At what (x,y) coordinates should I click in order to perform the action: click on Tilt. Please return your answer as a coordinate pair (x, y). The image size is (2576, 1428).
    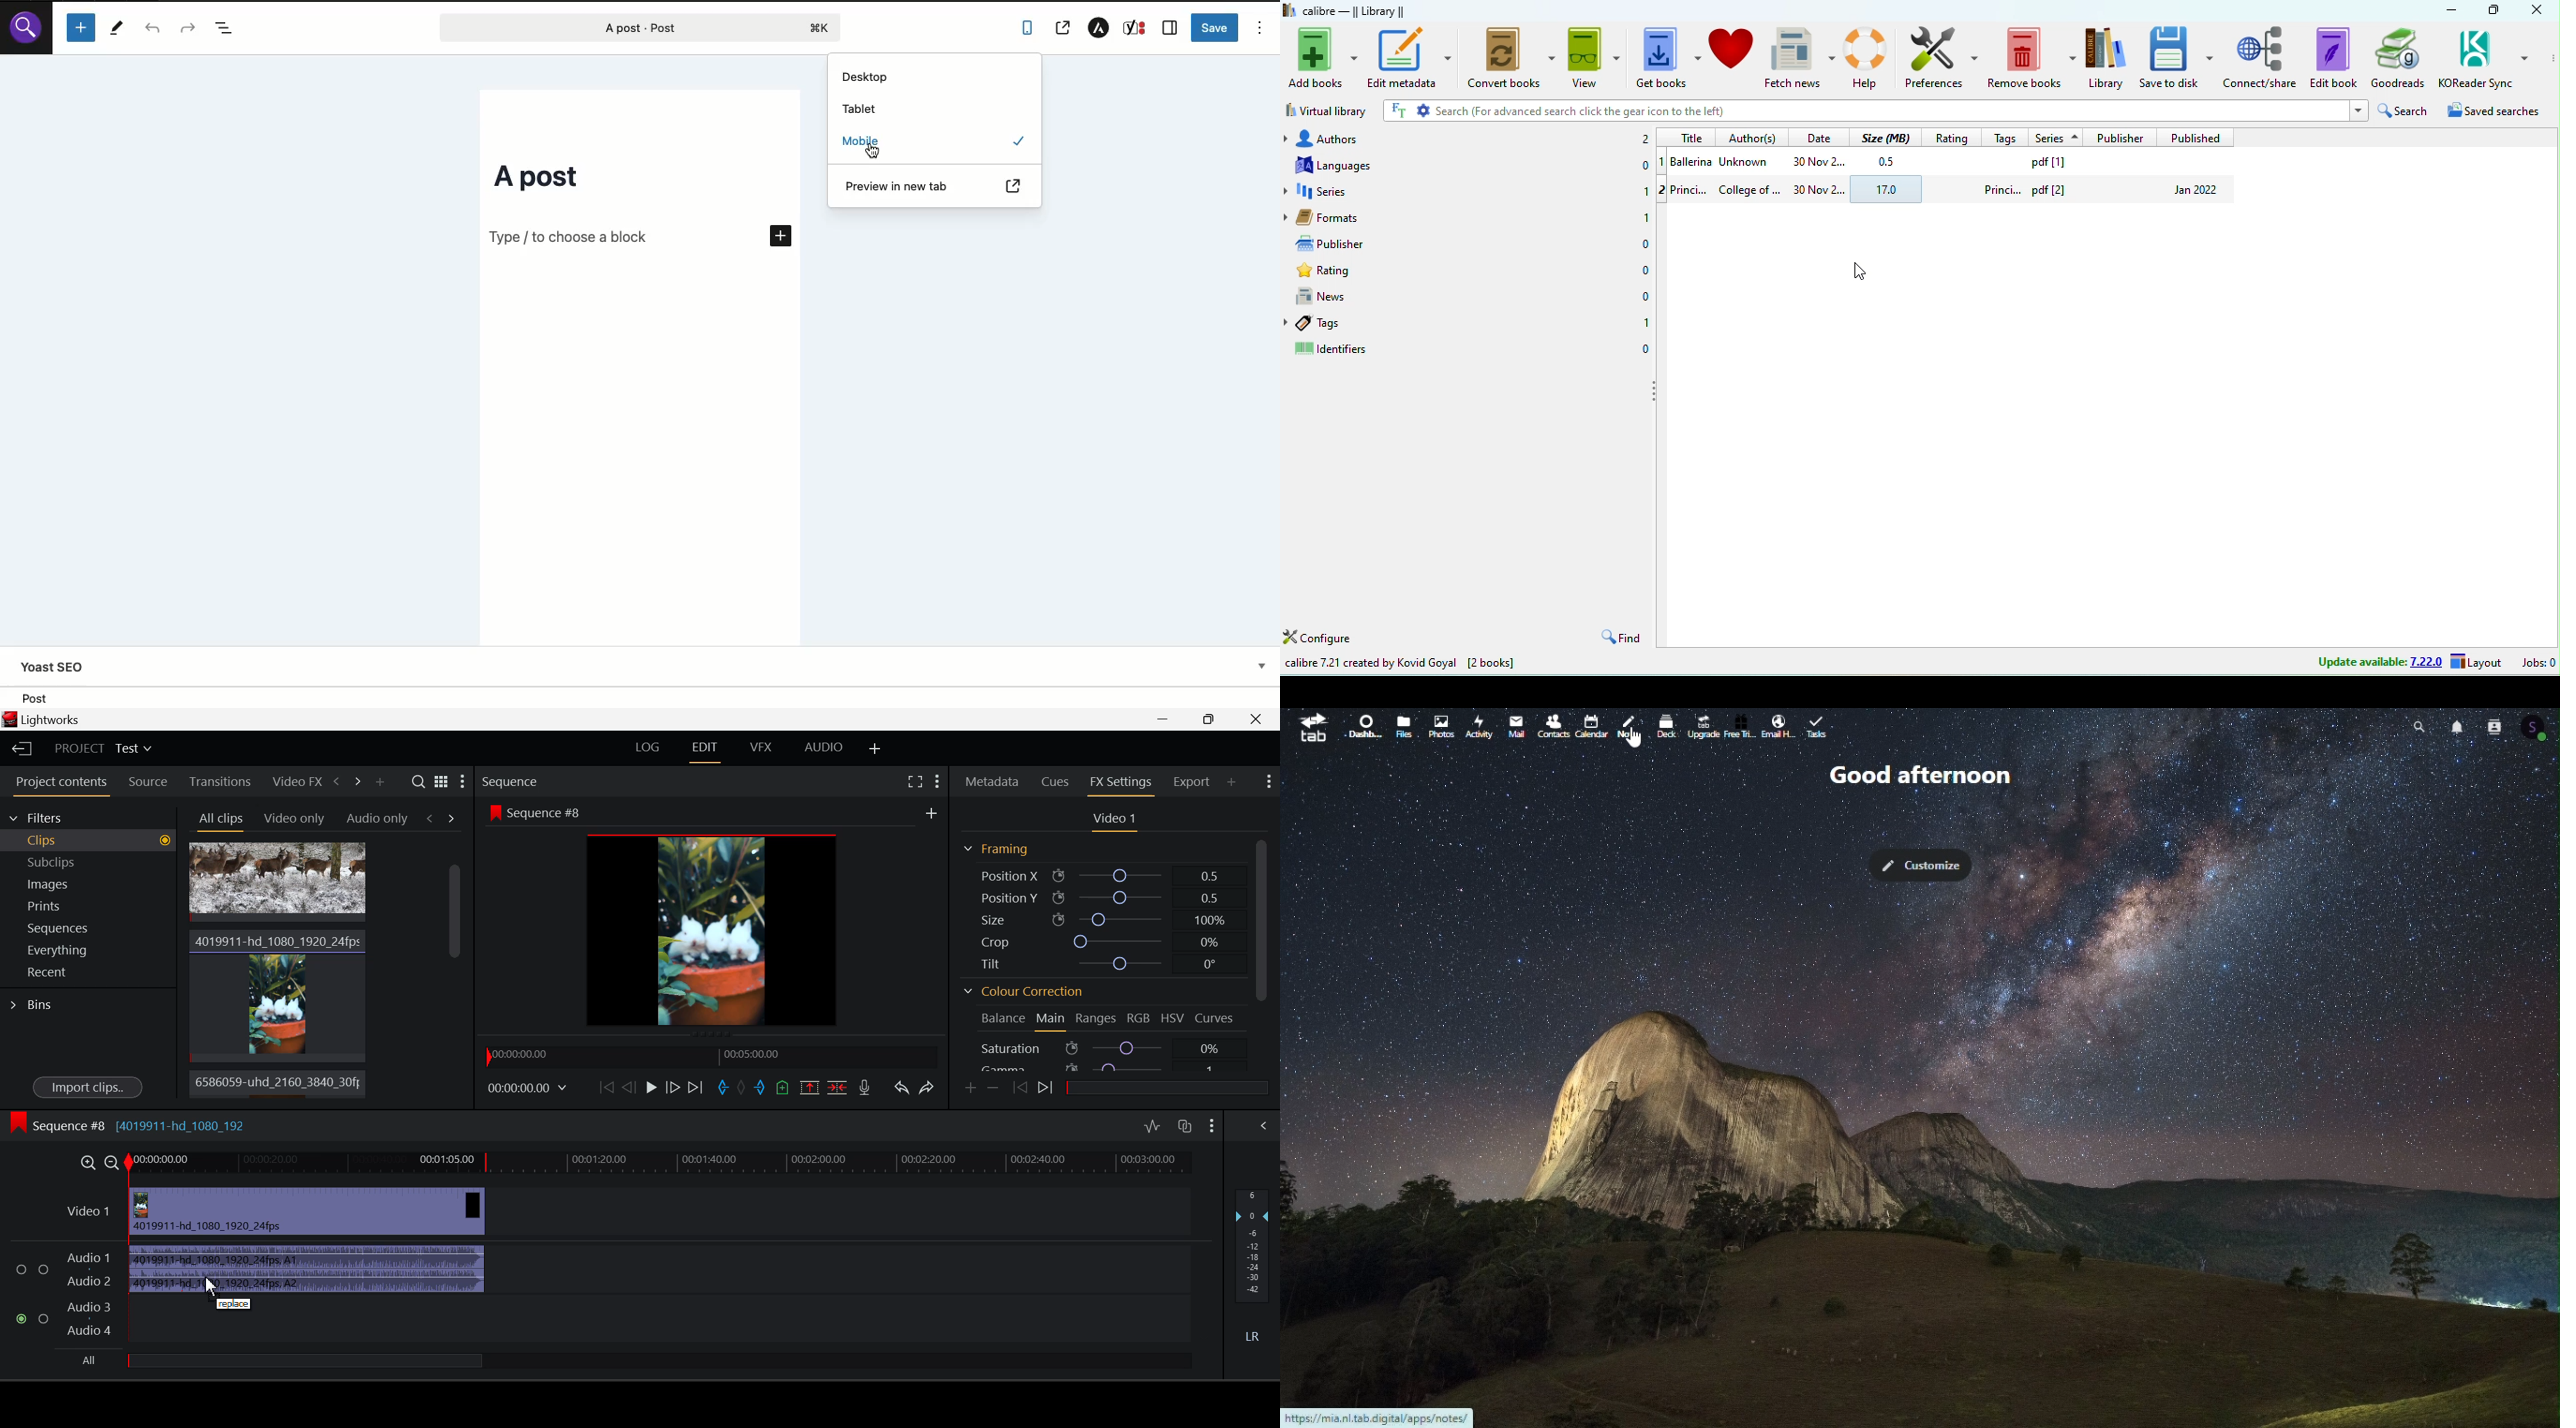
    Looking at the image, I should click on (1105, 963).